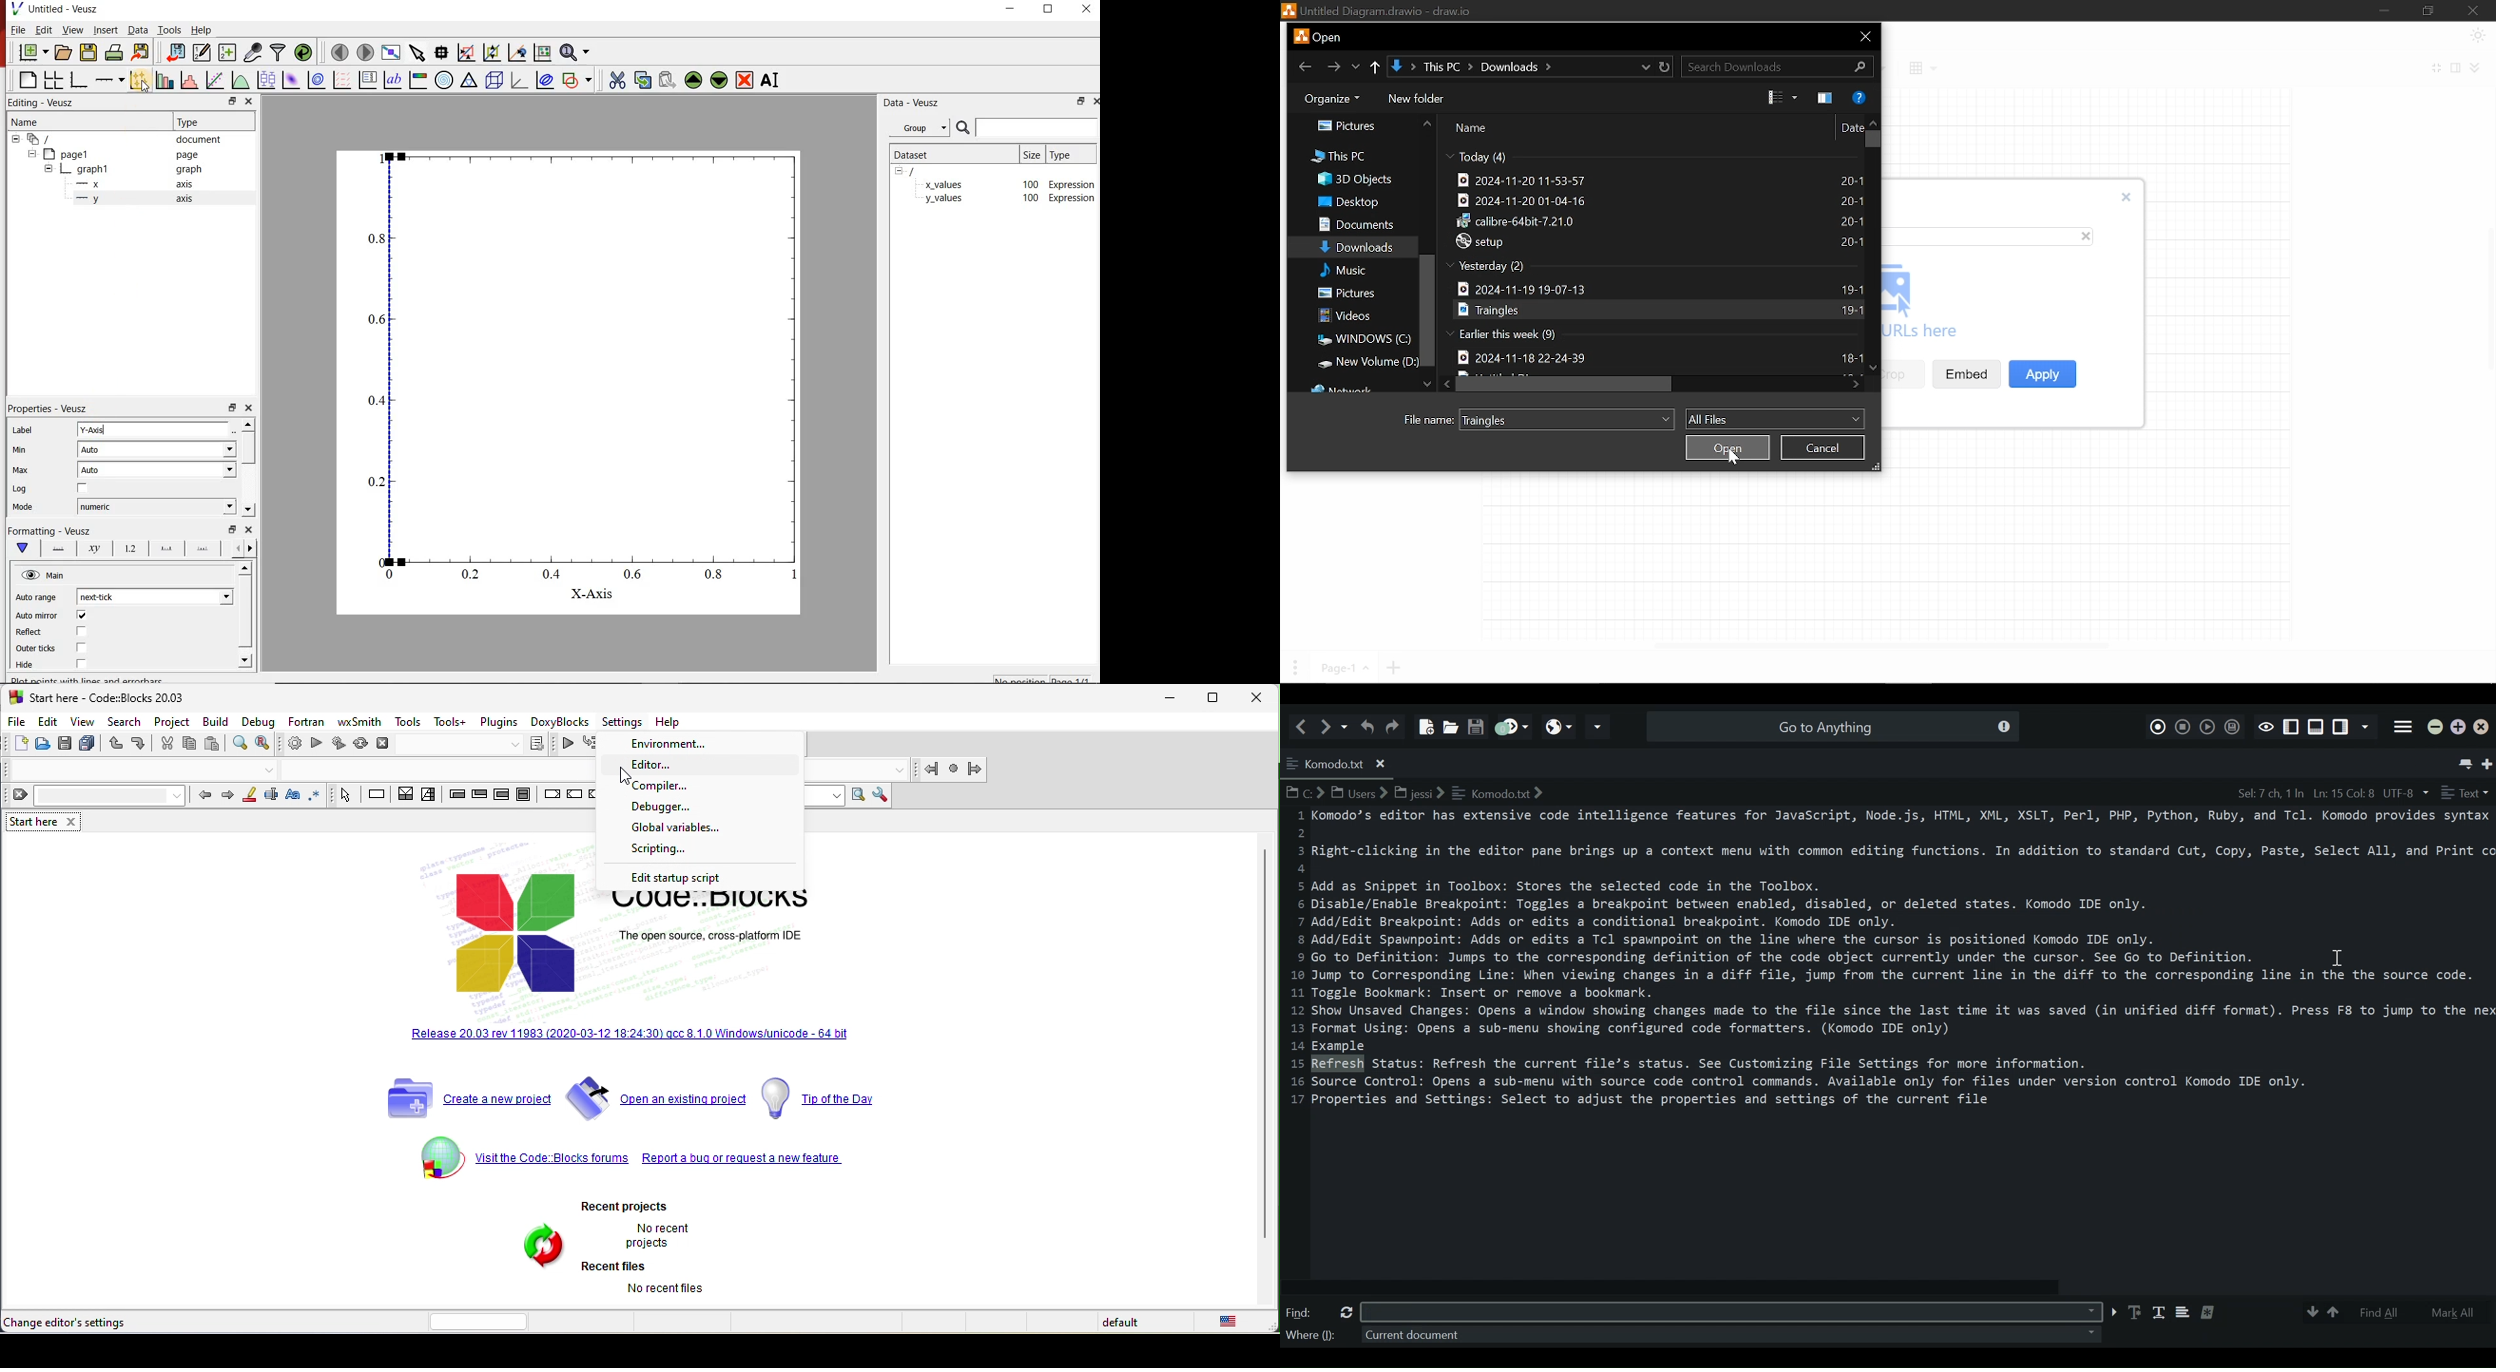  I want to click on New window(D:), so click(1362, 362).